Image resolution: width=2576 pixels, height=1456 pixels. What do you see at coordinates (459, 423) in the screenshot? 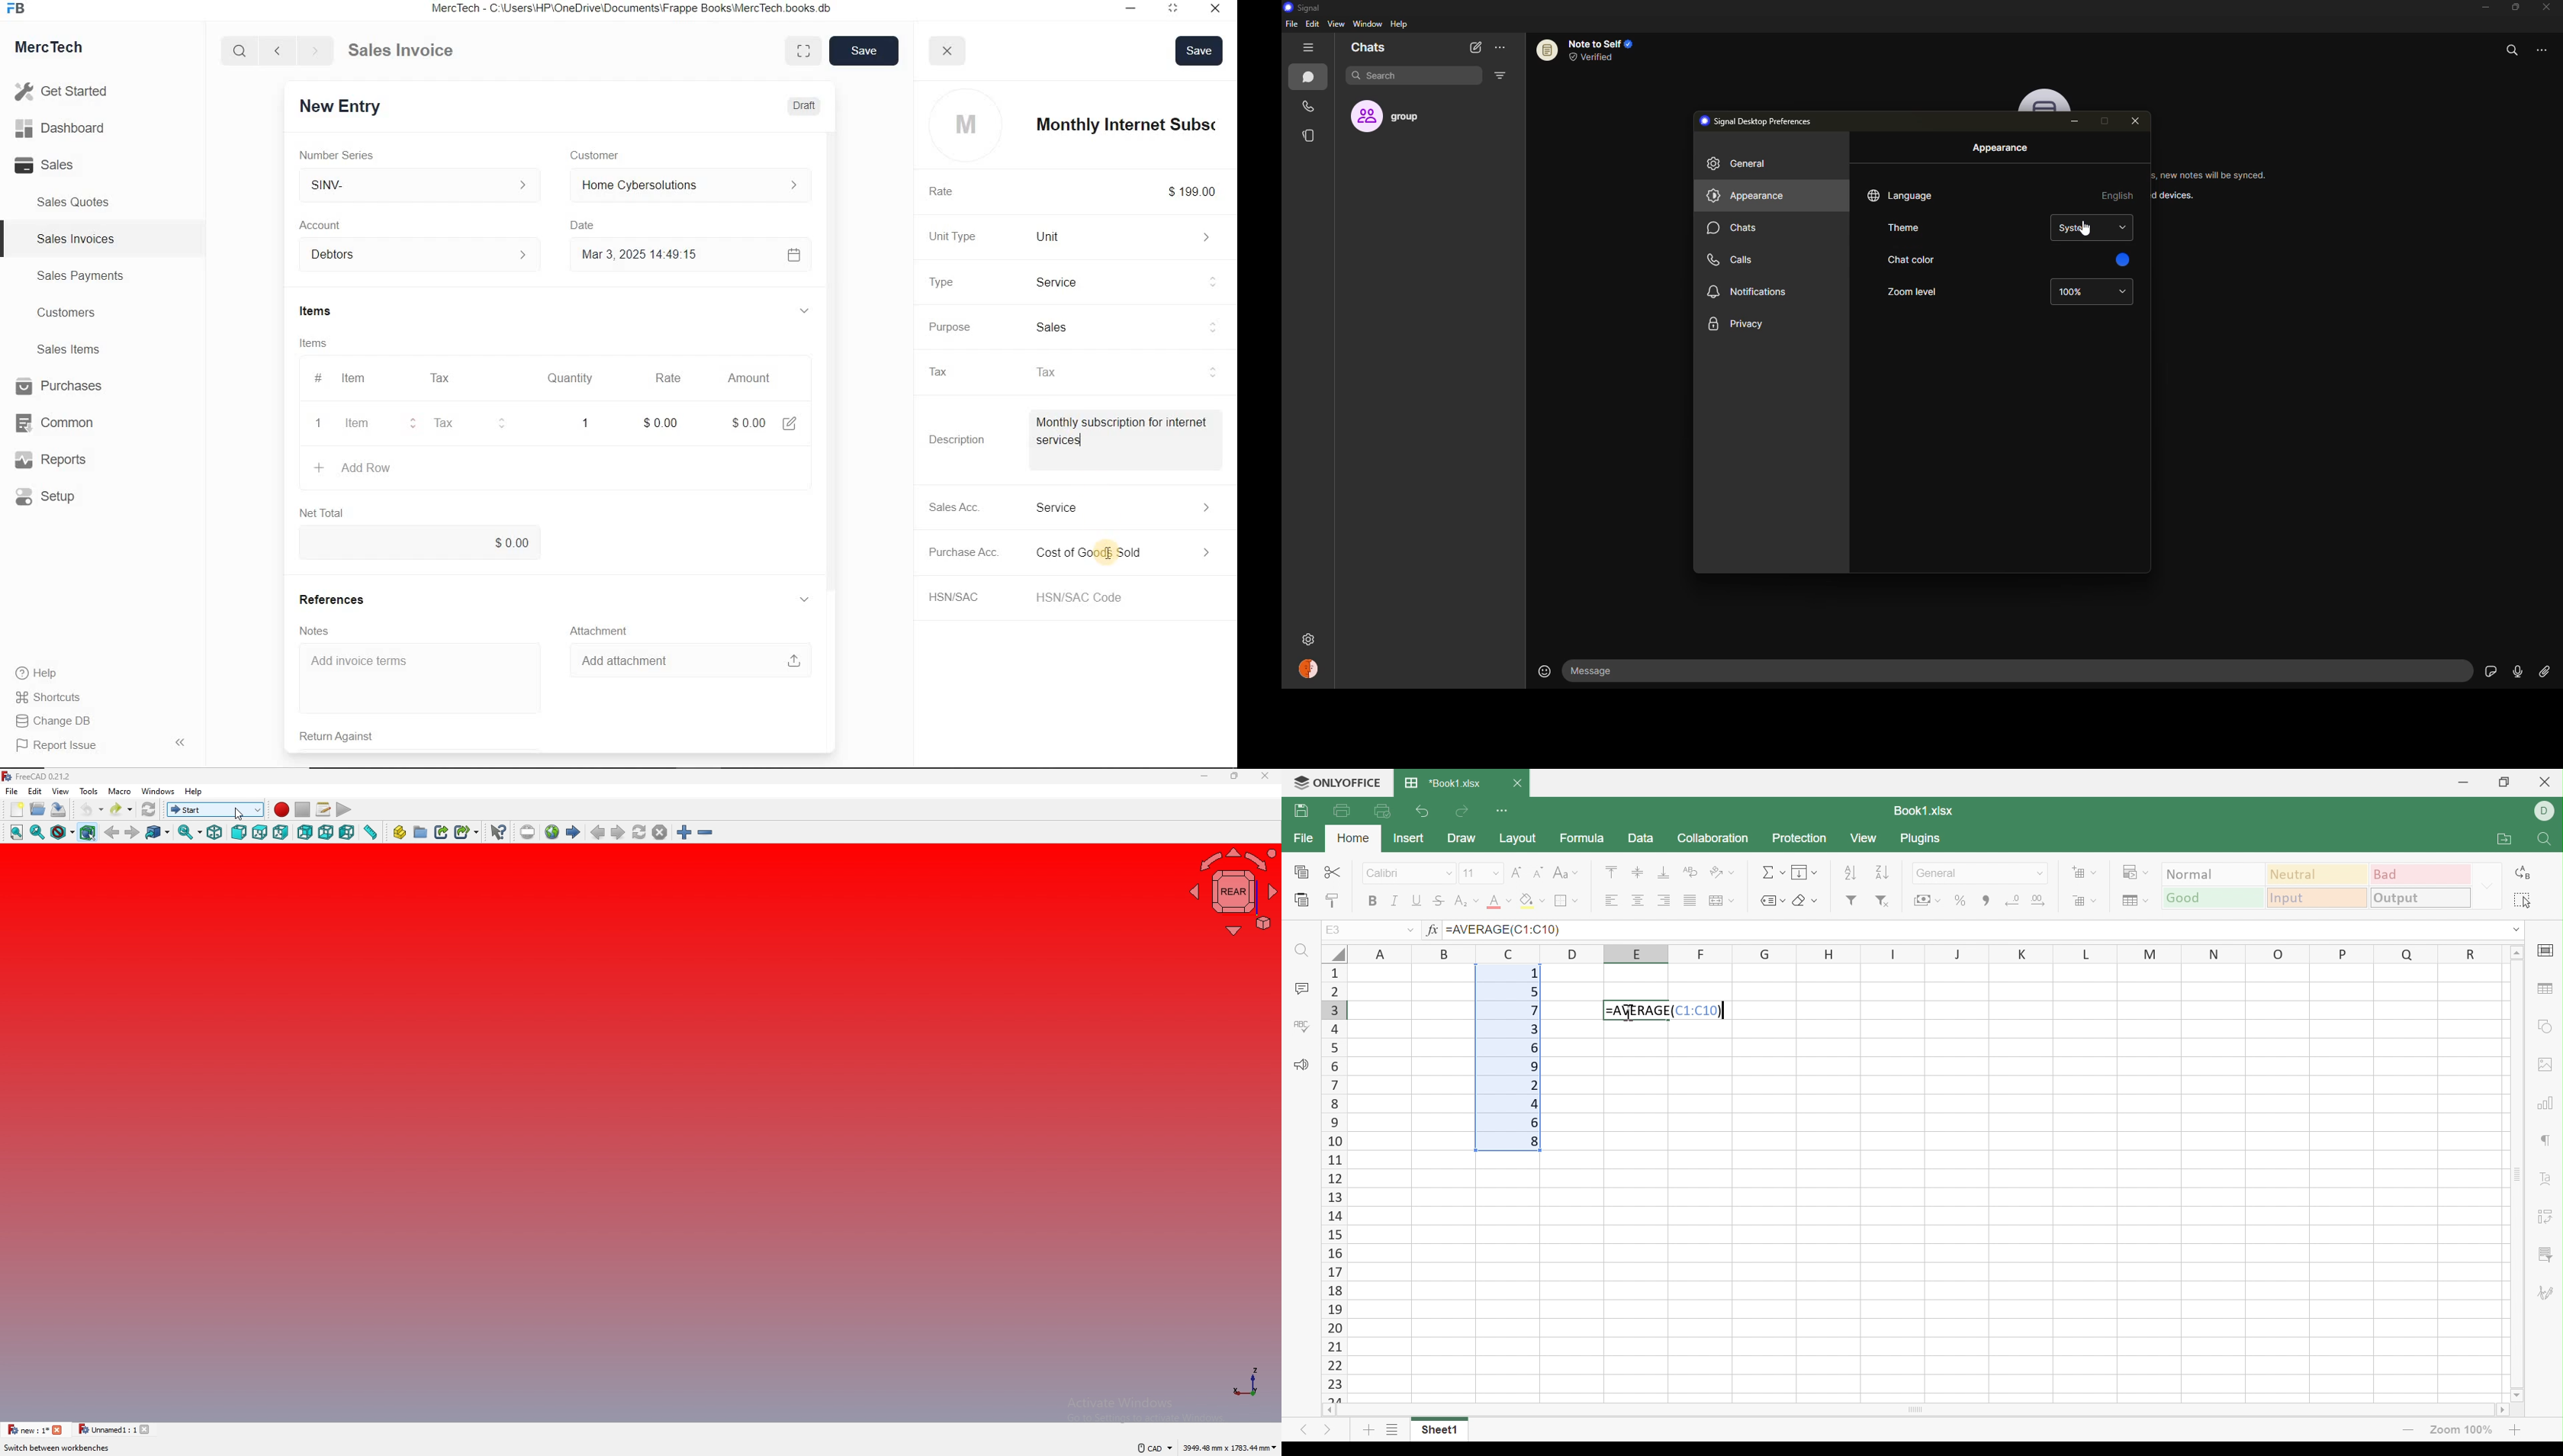
I see `Tax` at bounding box center [459, 423].